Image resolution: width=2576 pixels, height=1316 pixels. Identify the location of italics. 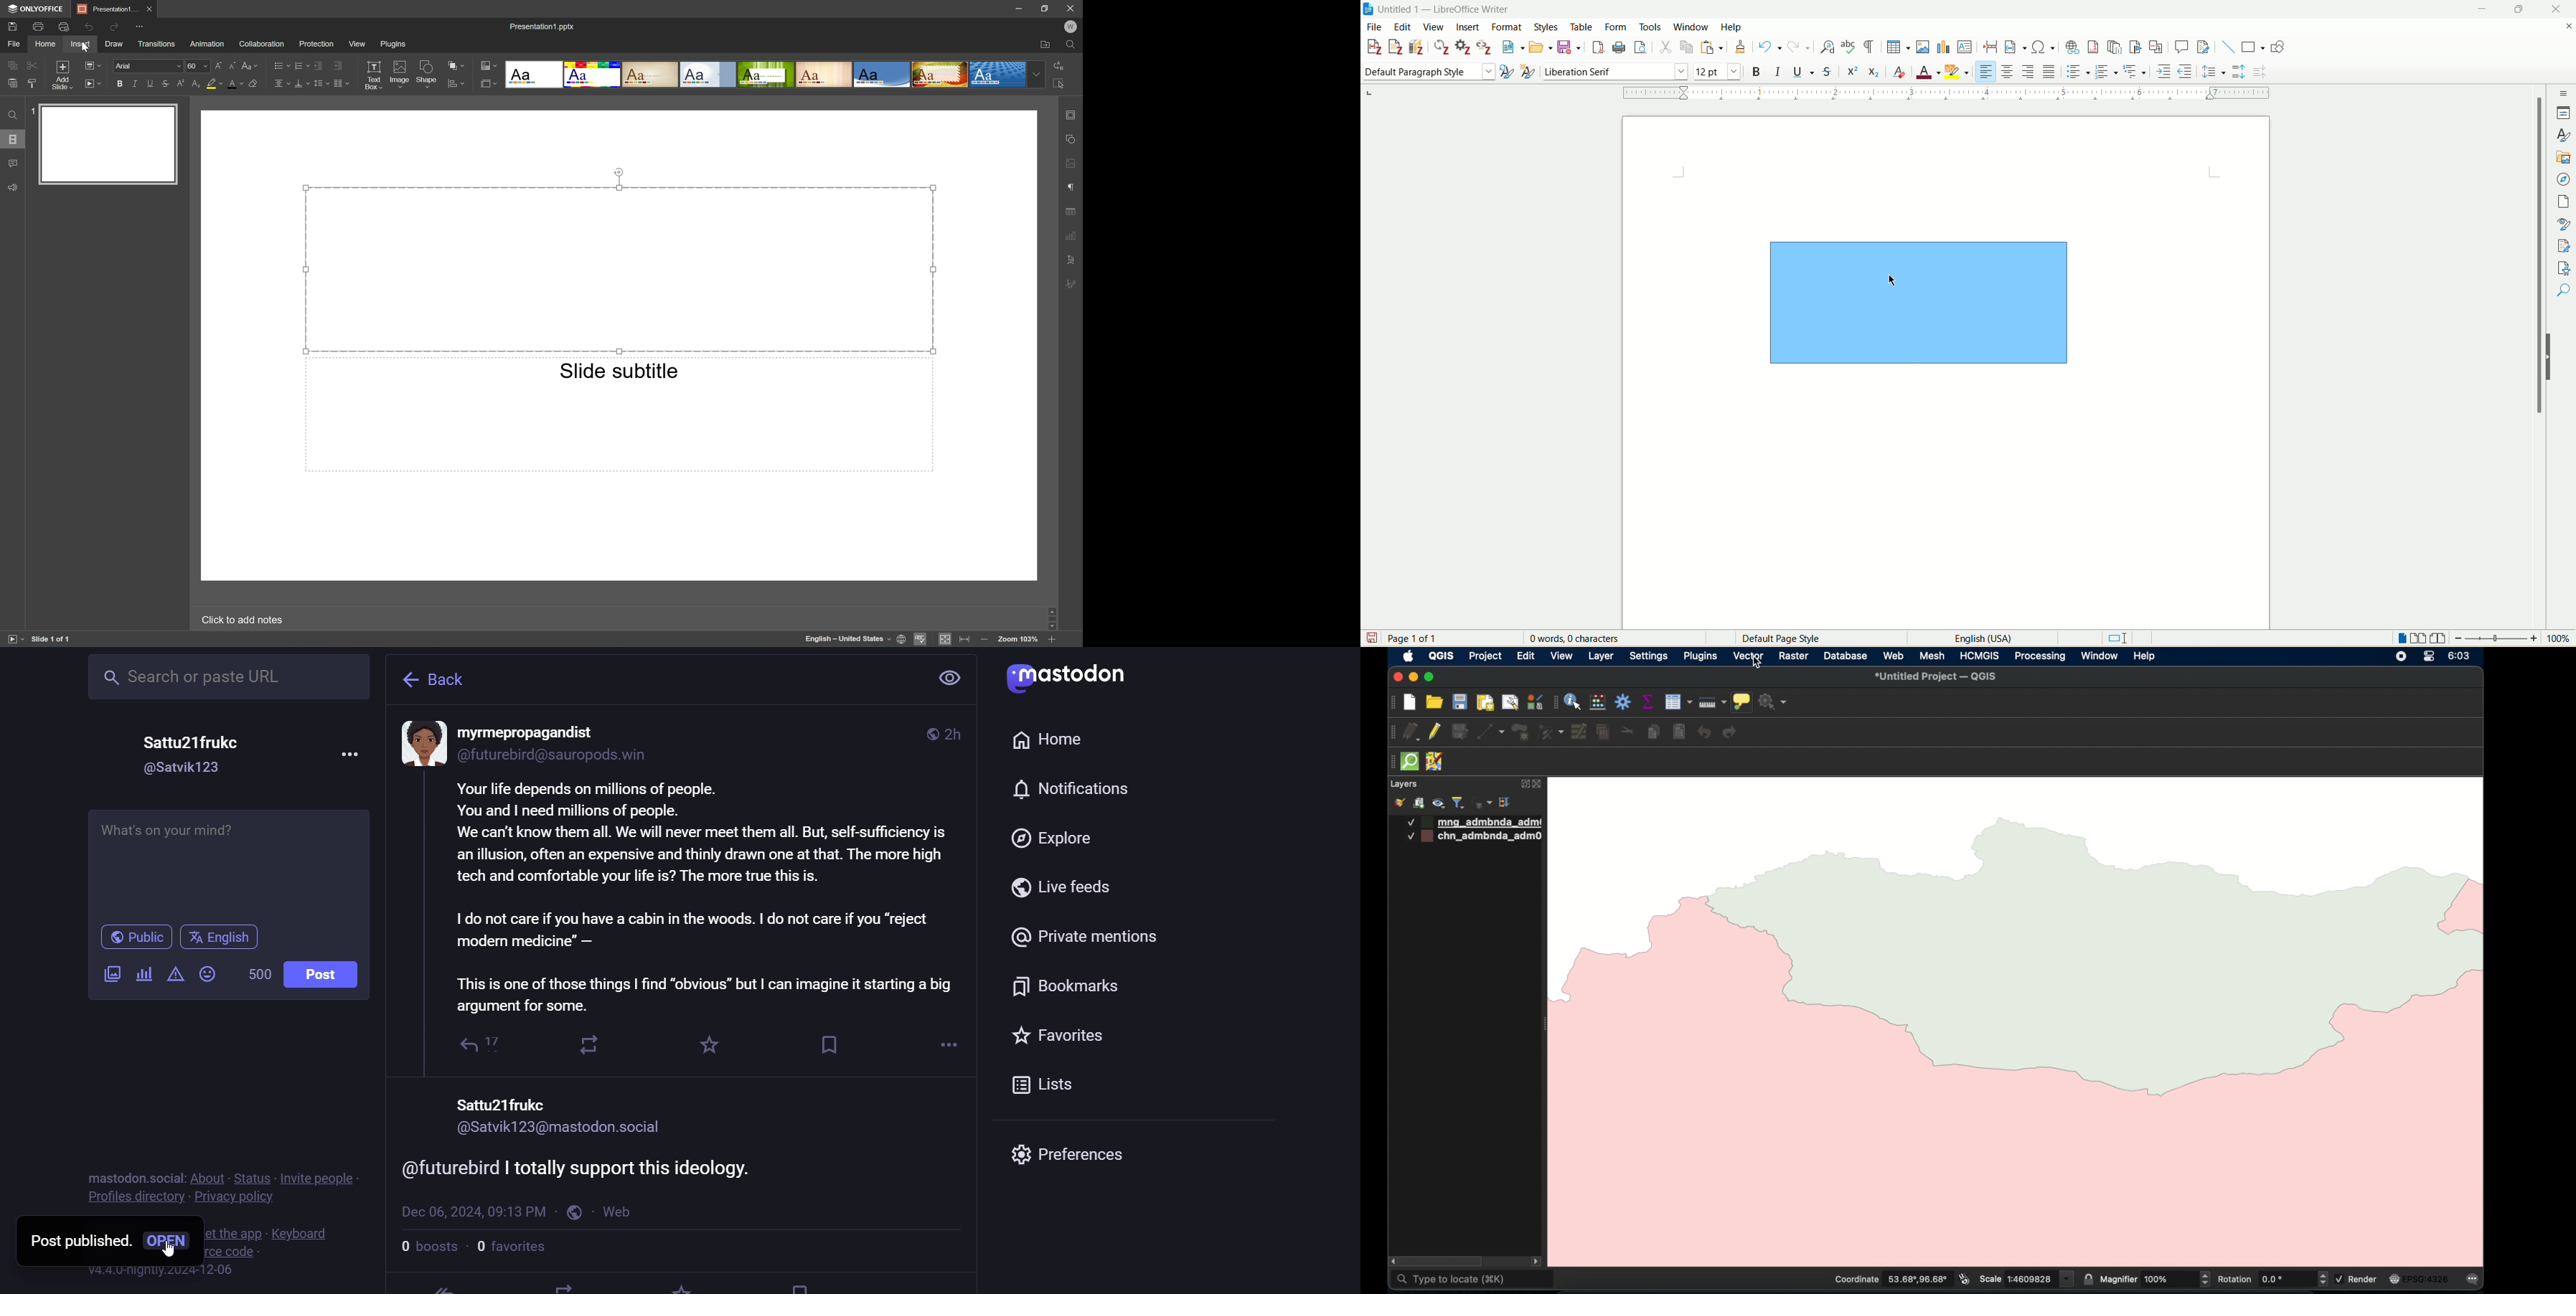
(1777, 73).